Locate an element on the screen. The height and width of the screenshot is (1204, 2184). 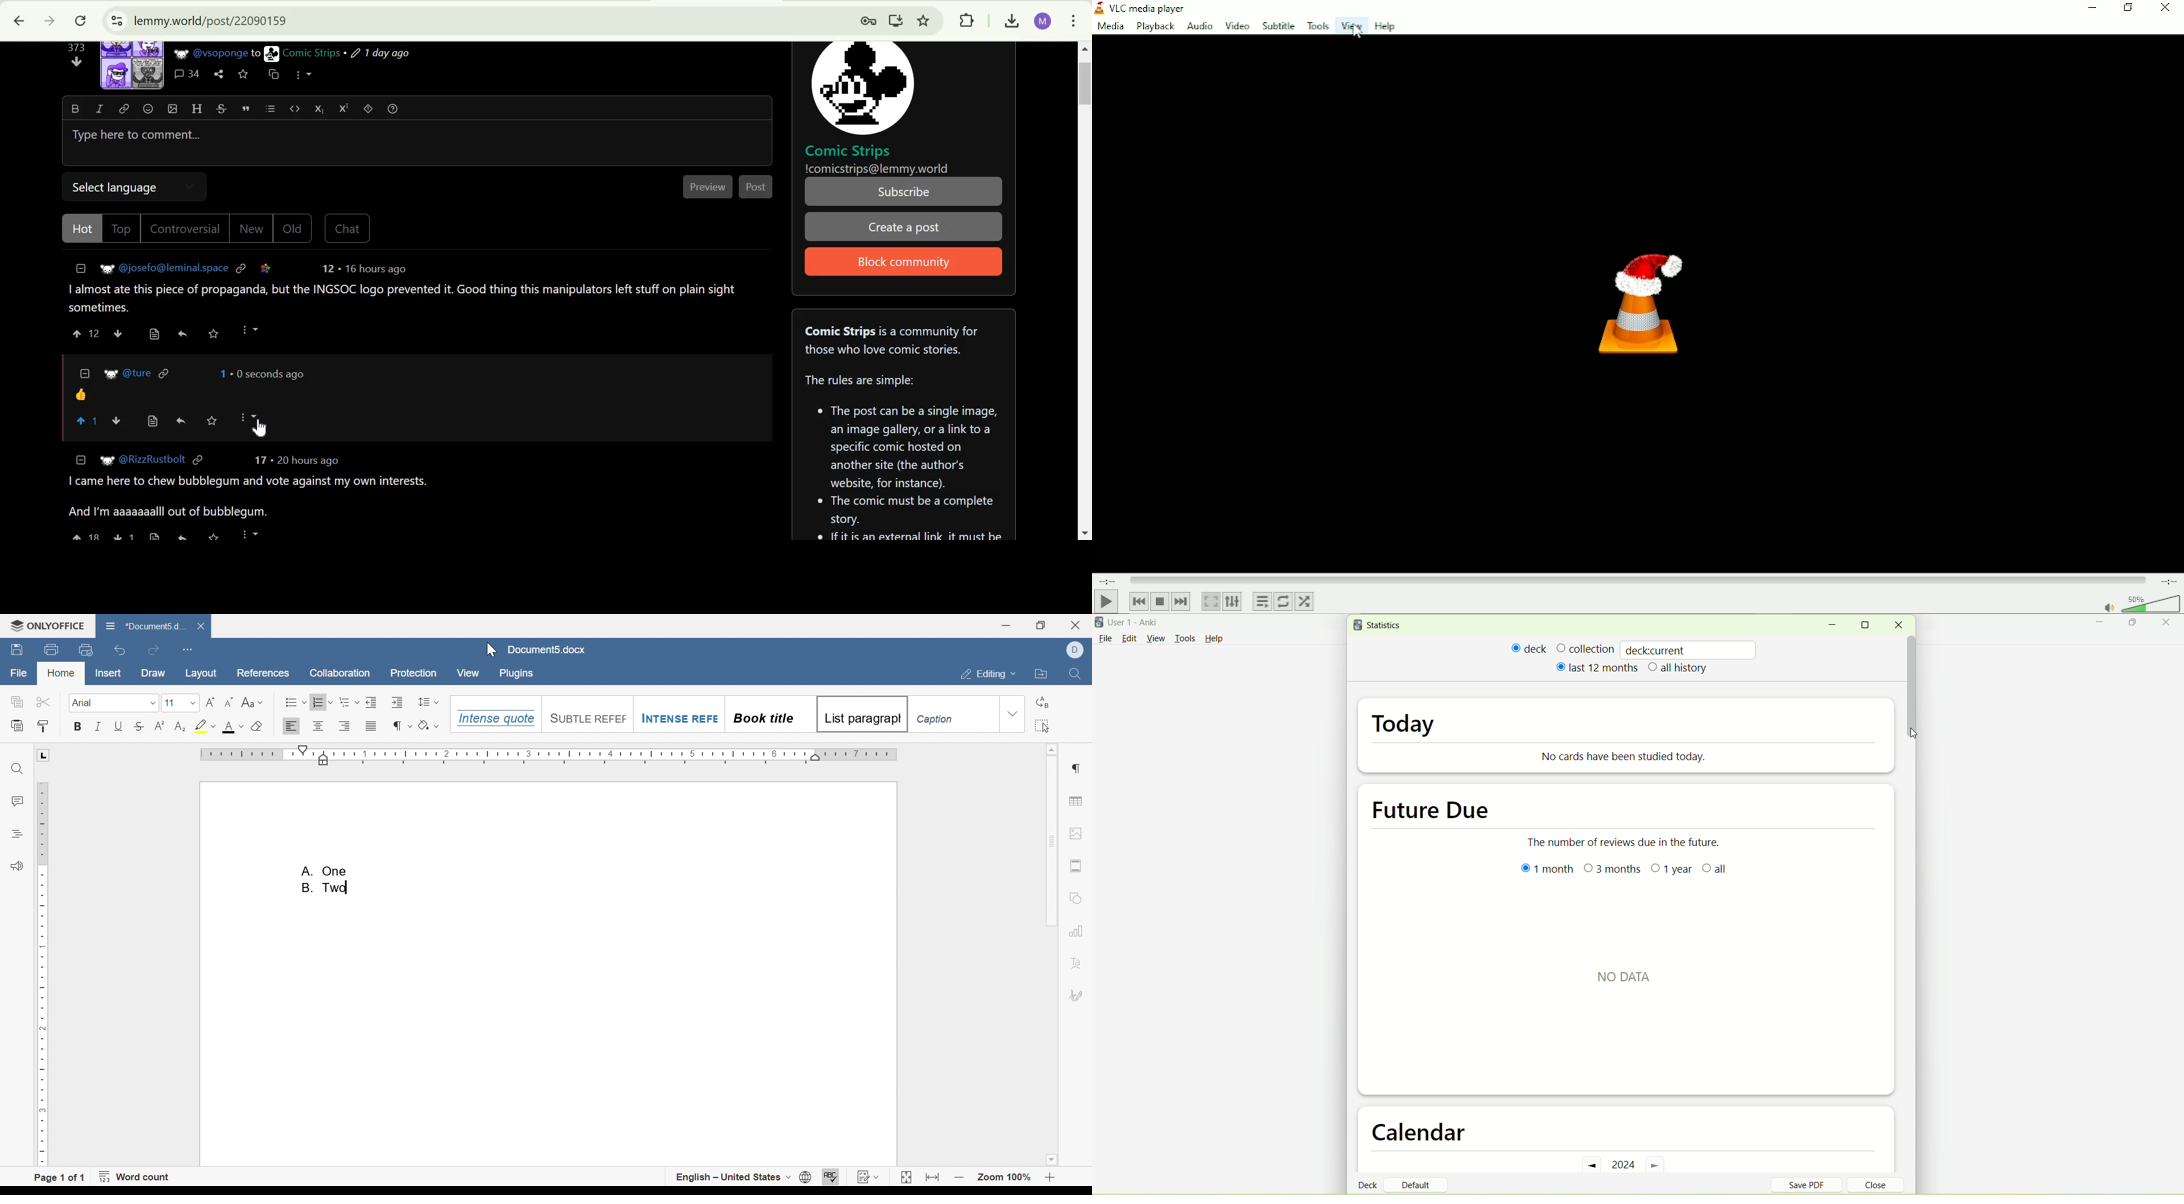
underline is located at coordinates (121, 724).